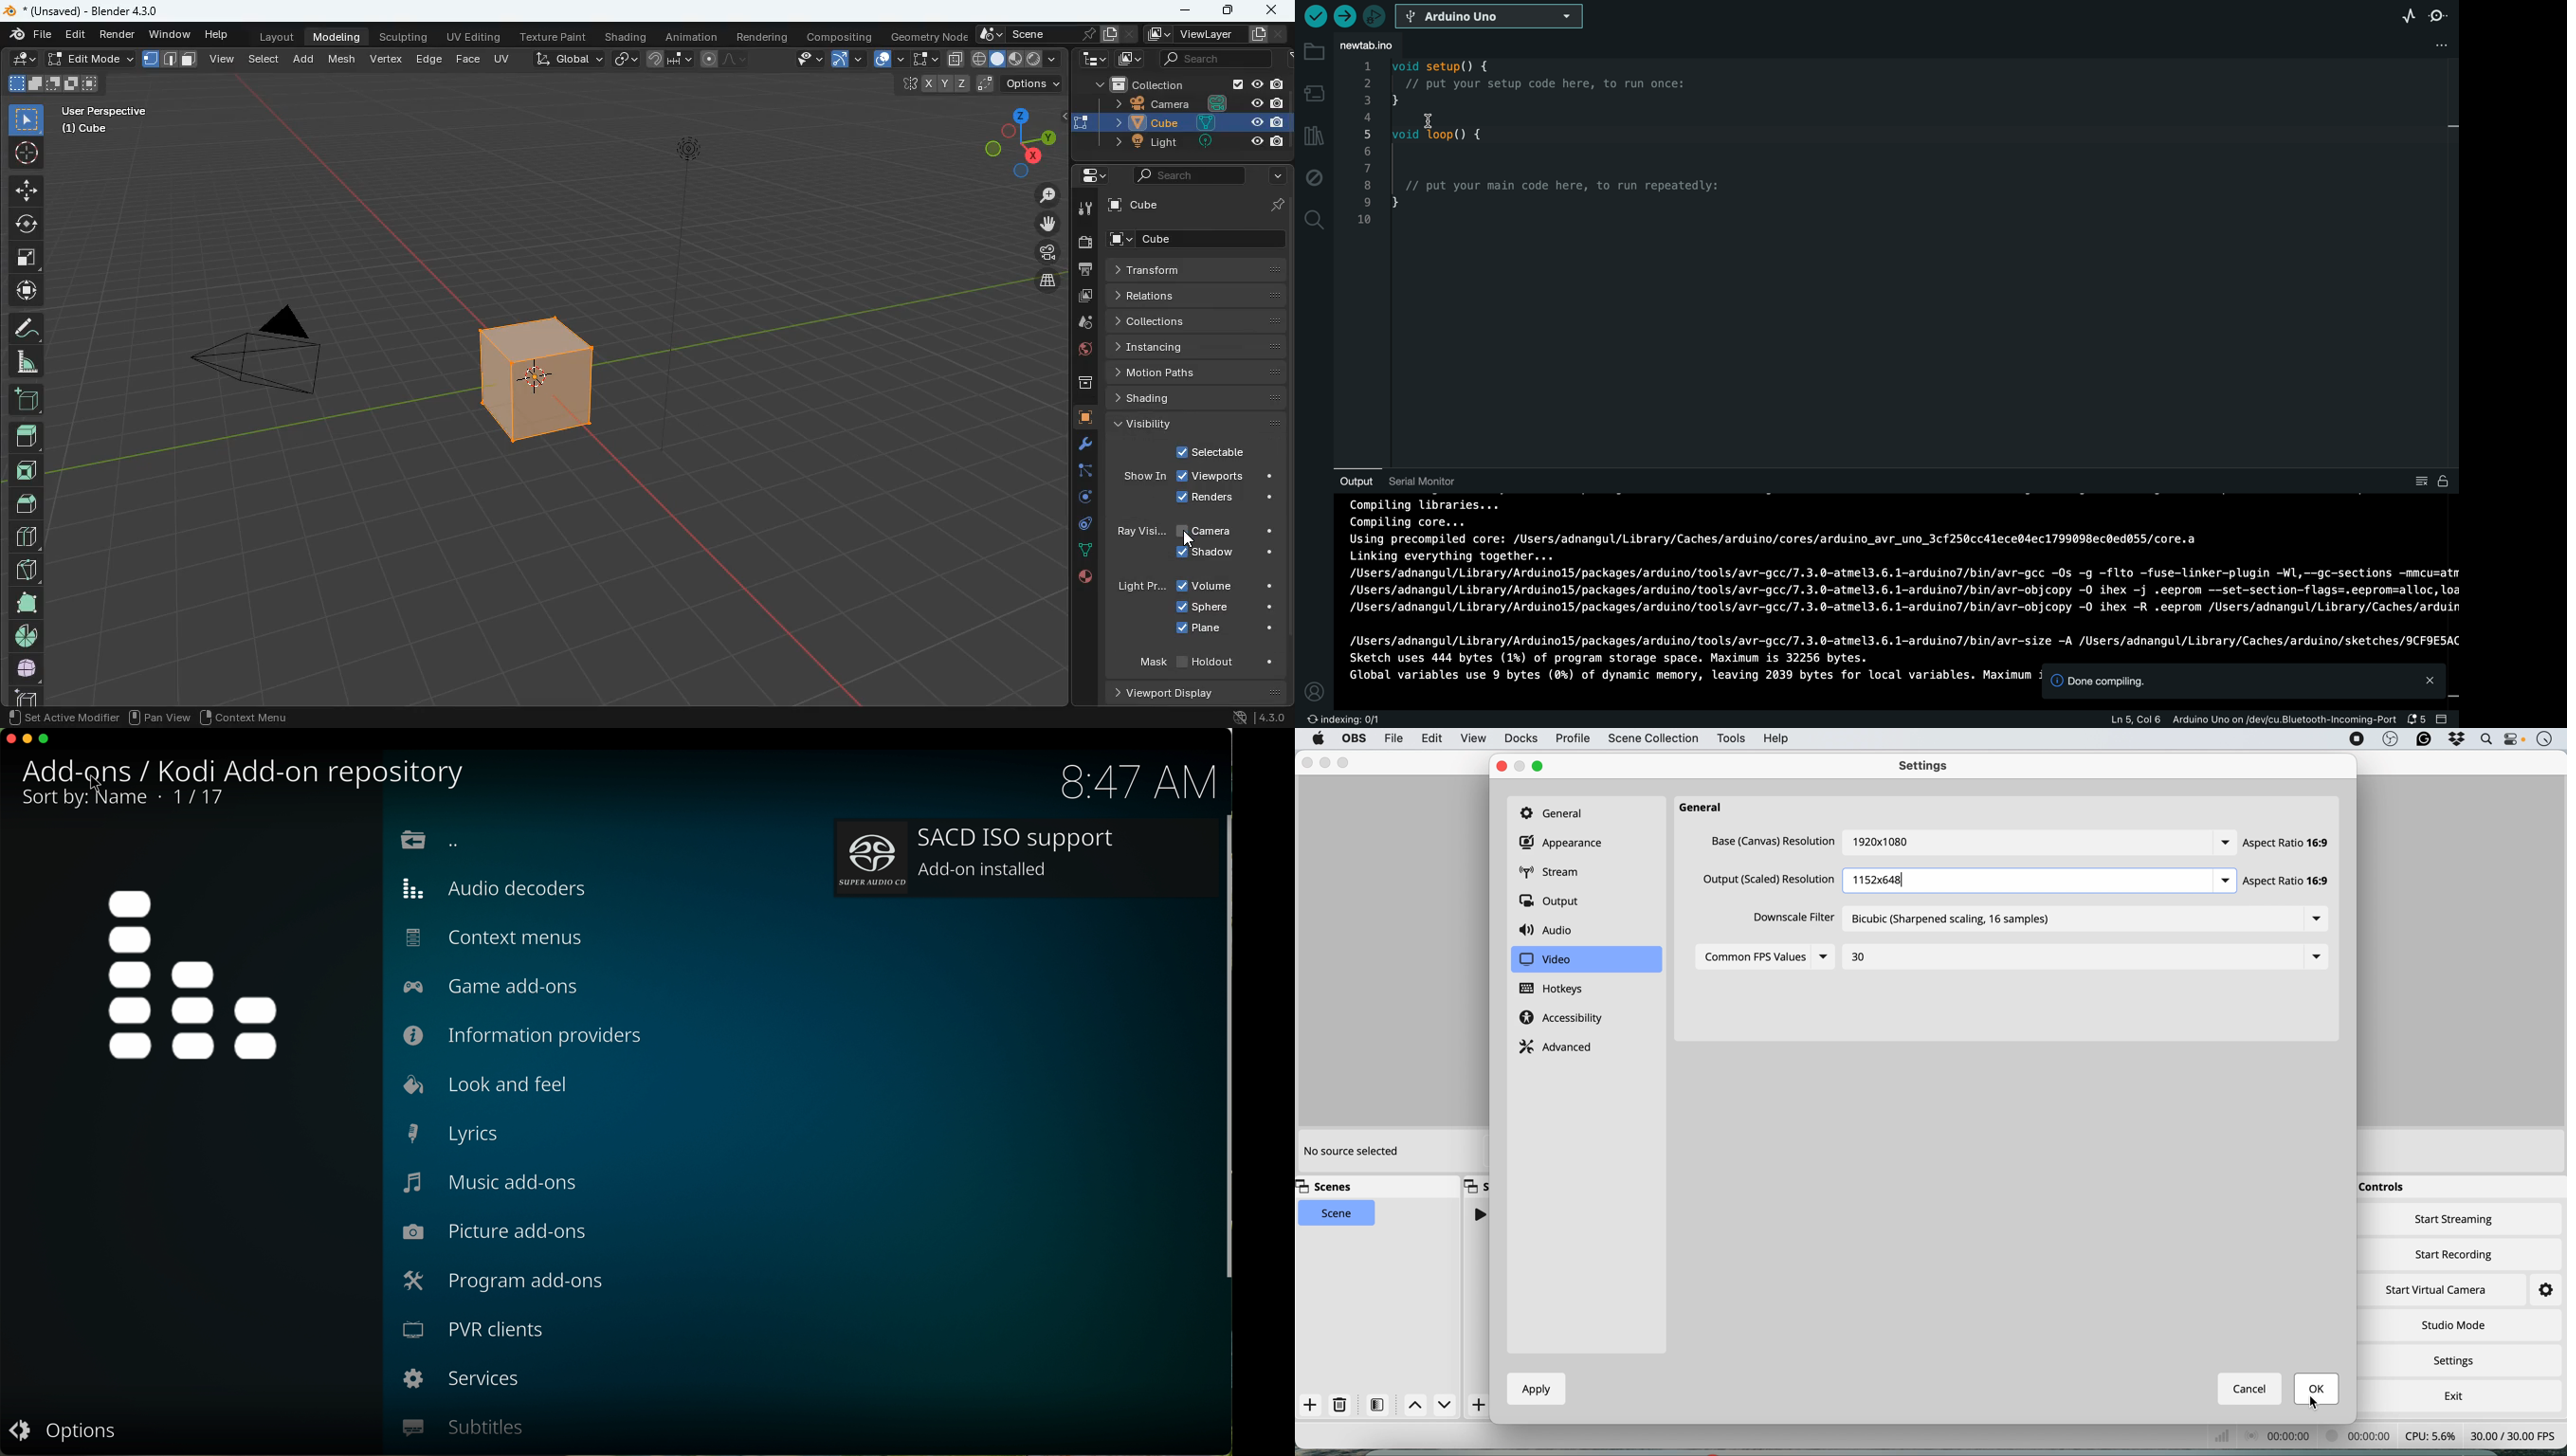 This screenshot has width=2576, height=1456. I want to click on list, so click(2317, 956).